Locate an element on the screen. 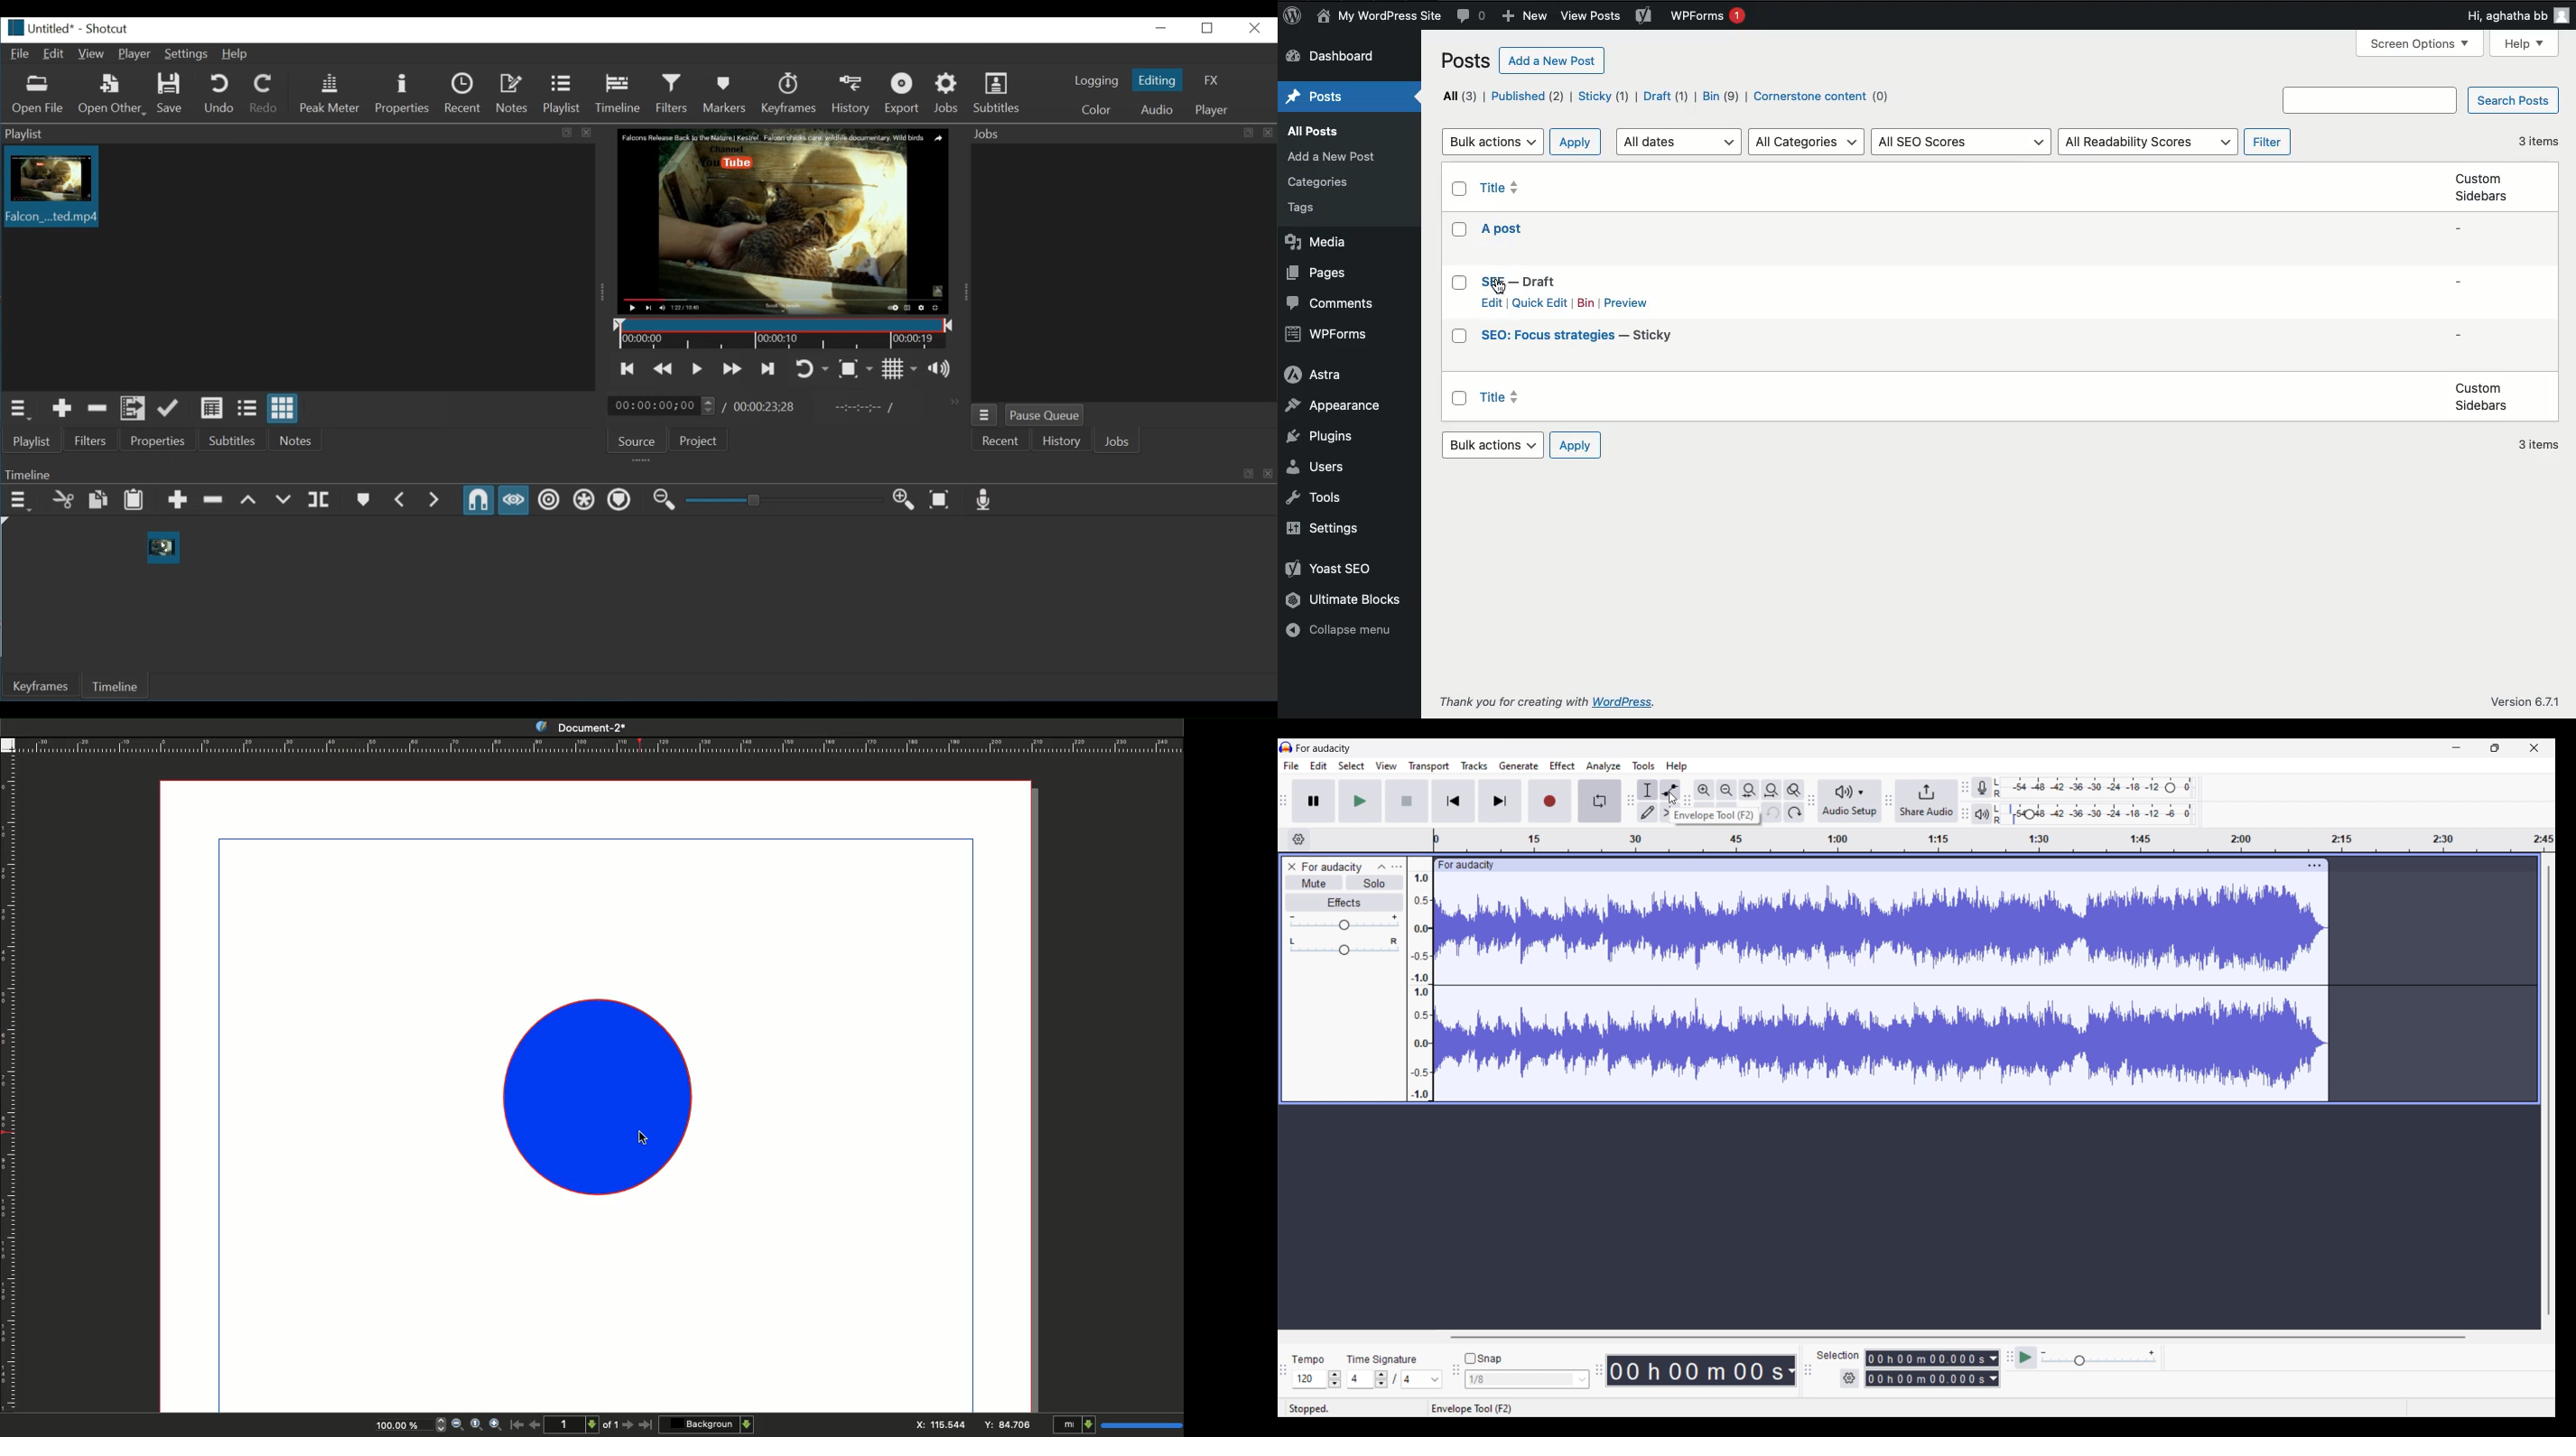 This screenshot has width=2576, height=1456. Pan slider is located at coordinates (1343, 947).